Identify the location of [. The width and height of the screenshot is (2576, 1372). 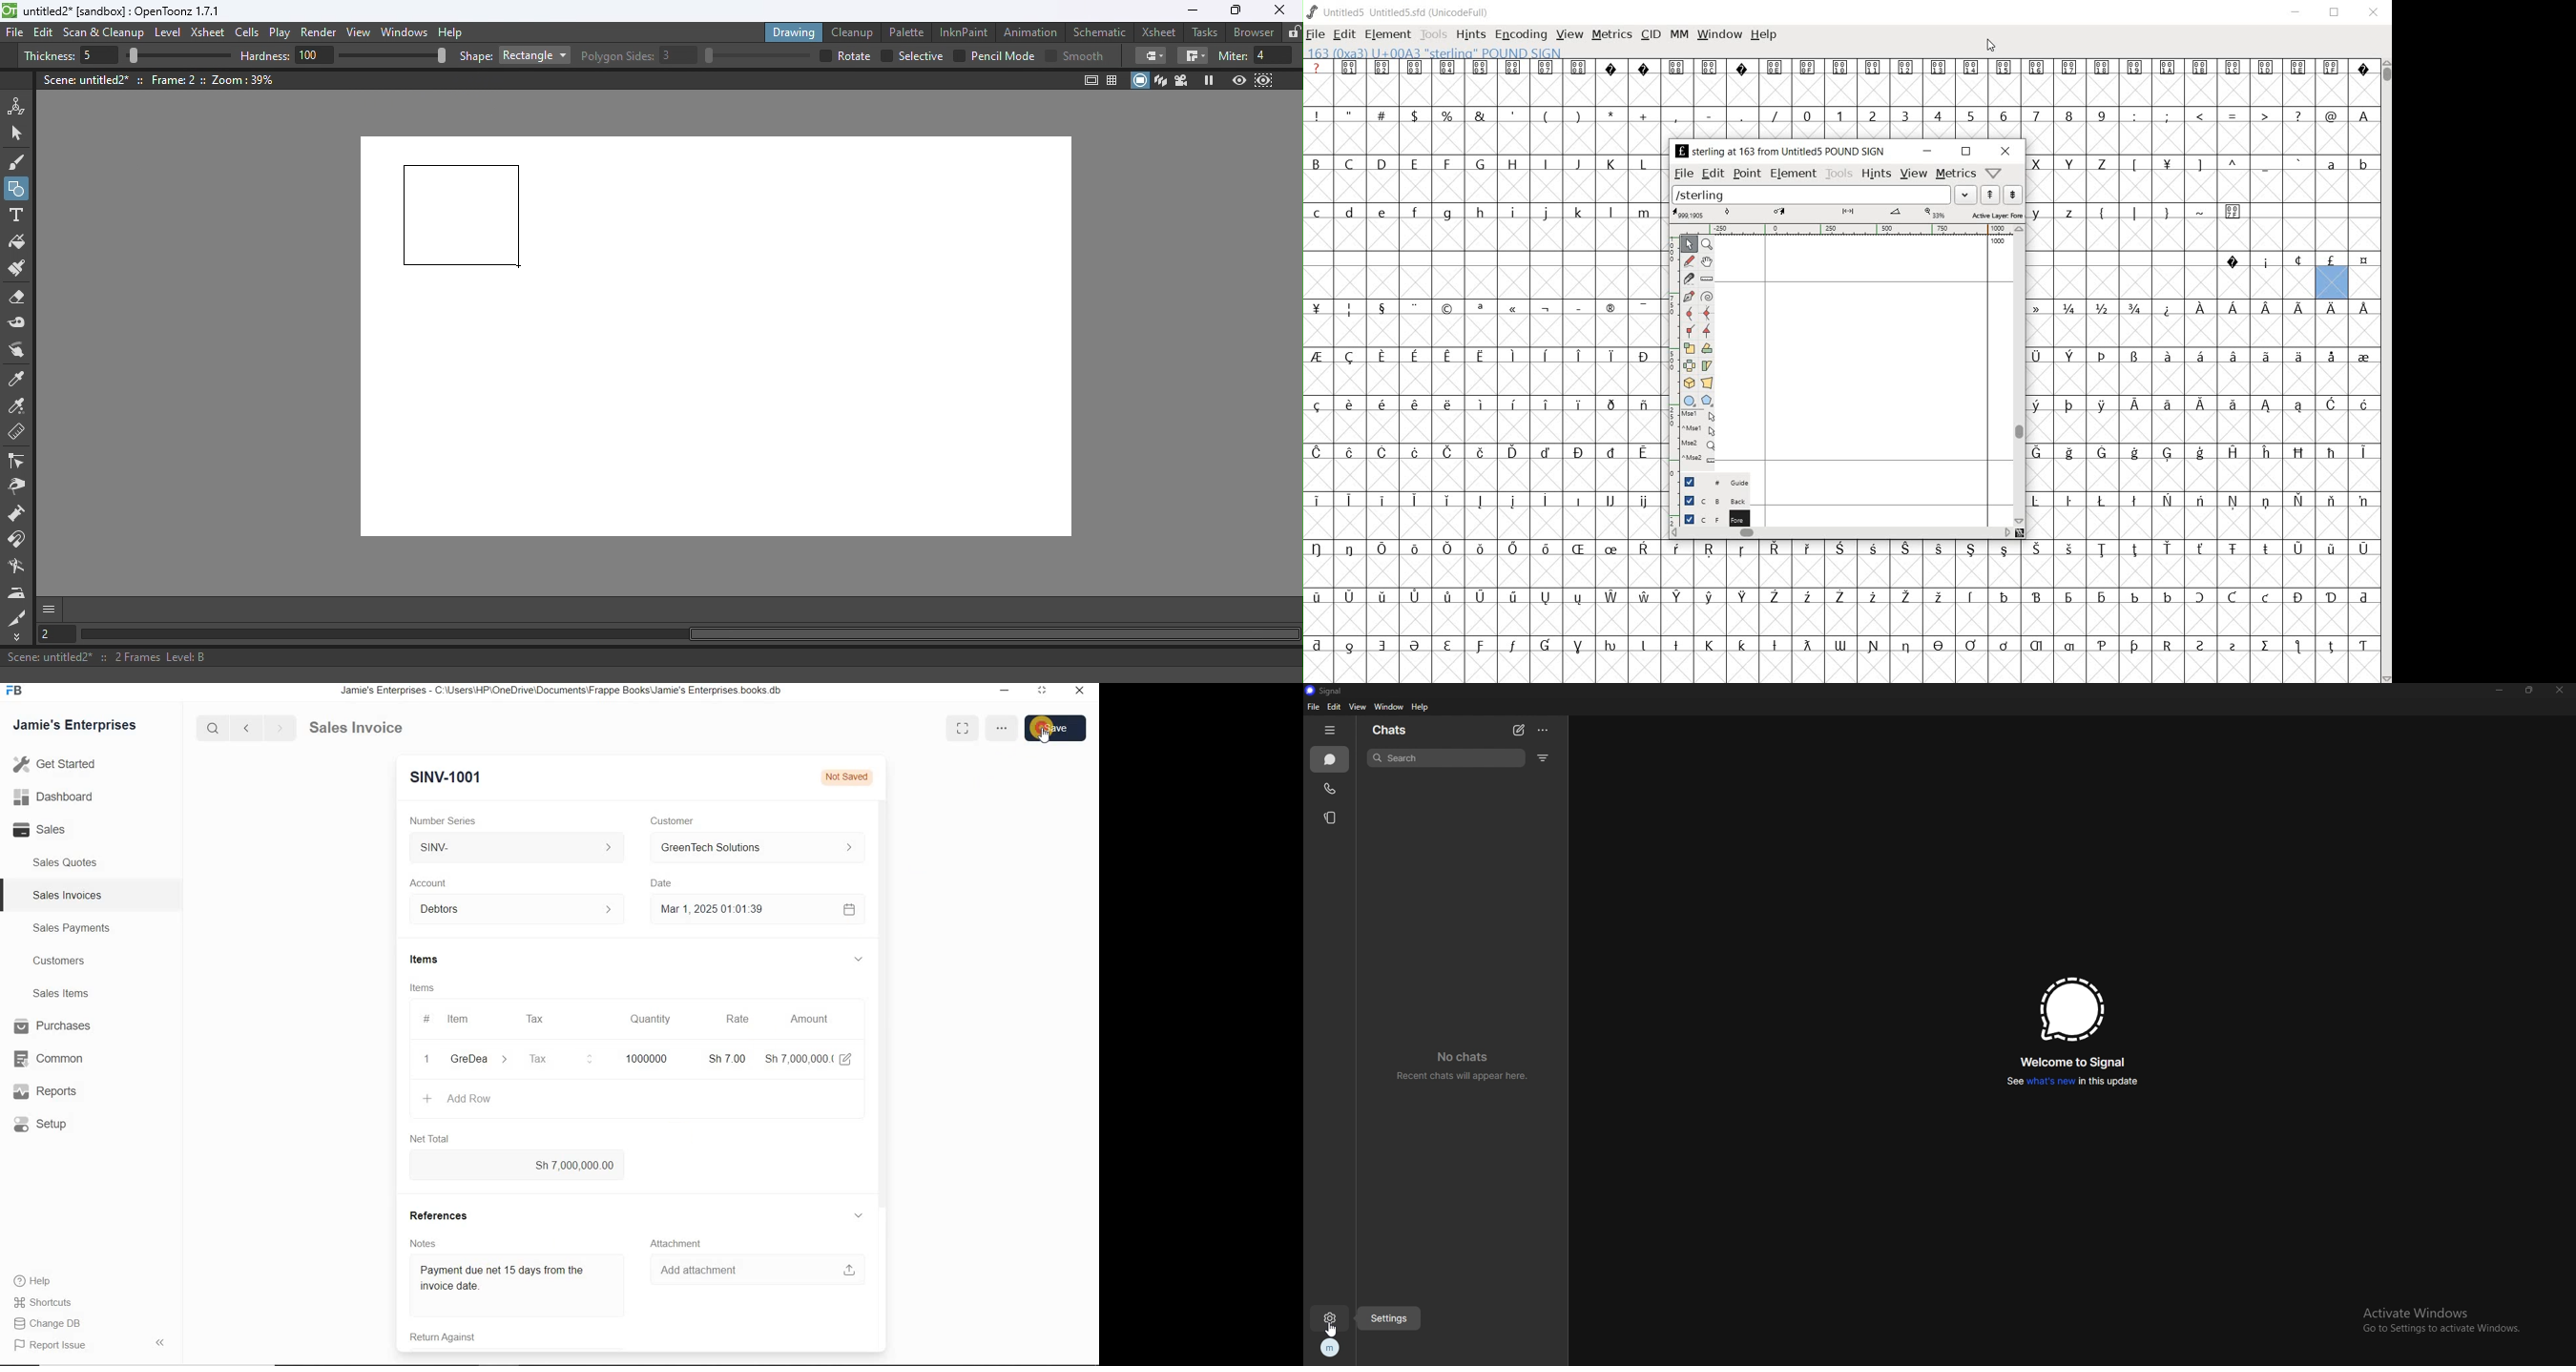
(2133, 166).